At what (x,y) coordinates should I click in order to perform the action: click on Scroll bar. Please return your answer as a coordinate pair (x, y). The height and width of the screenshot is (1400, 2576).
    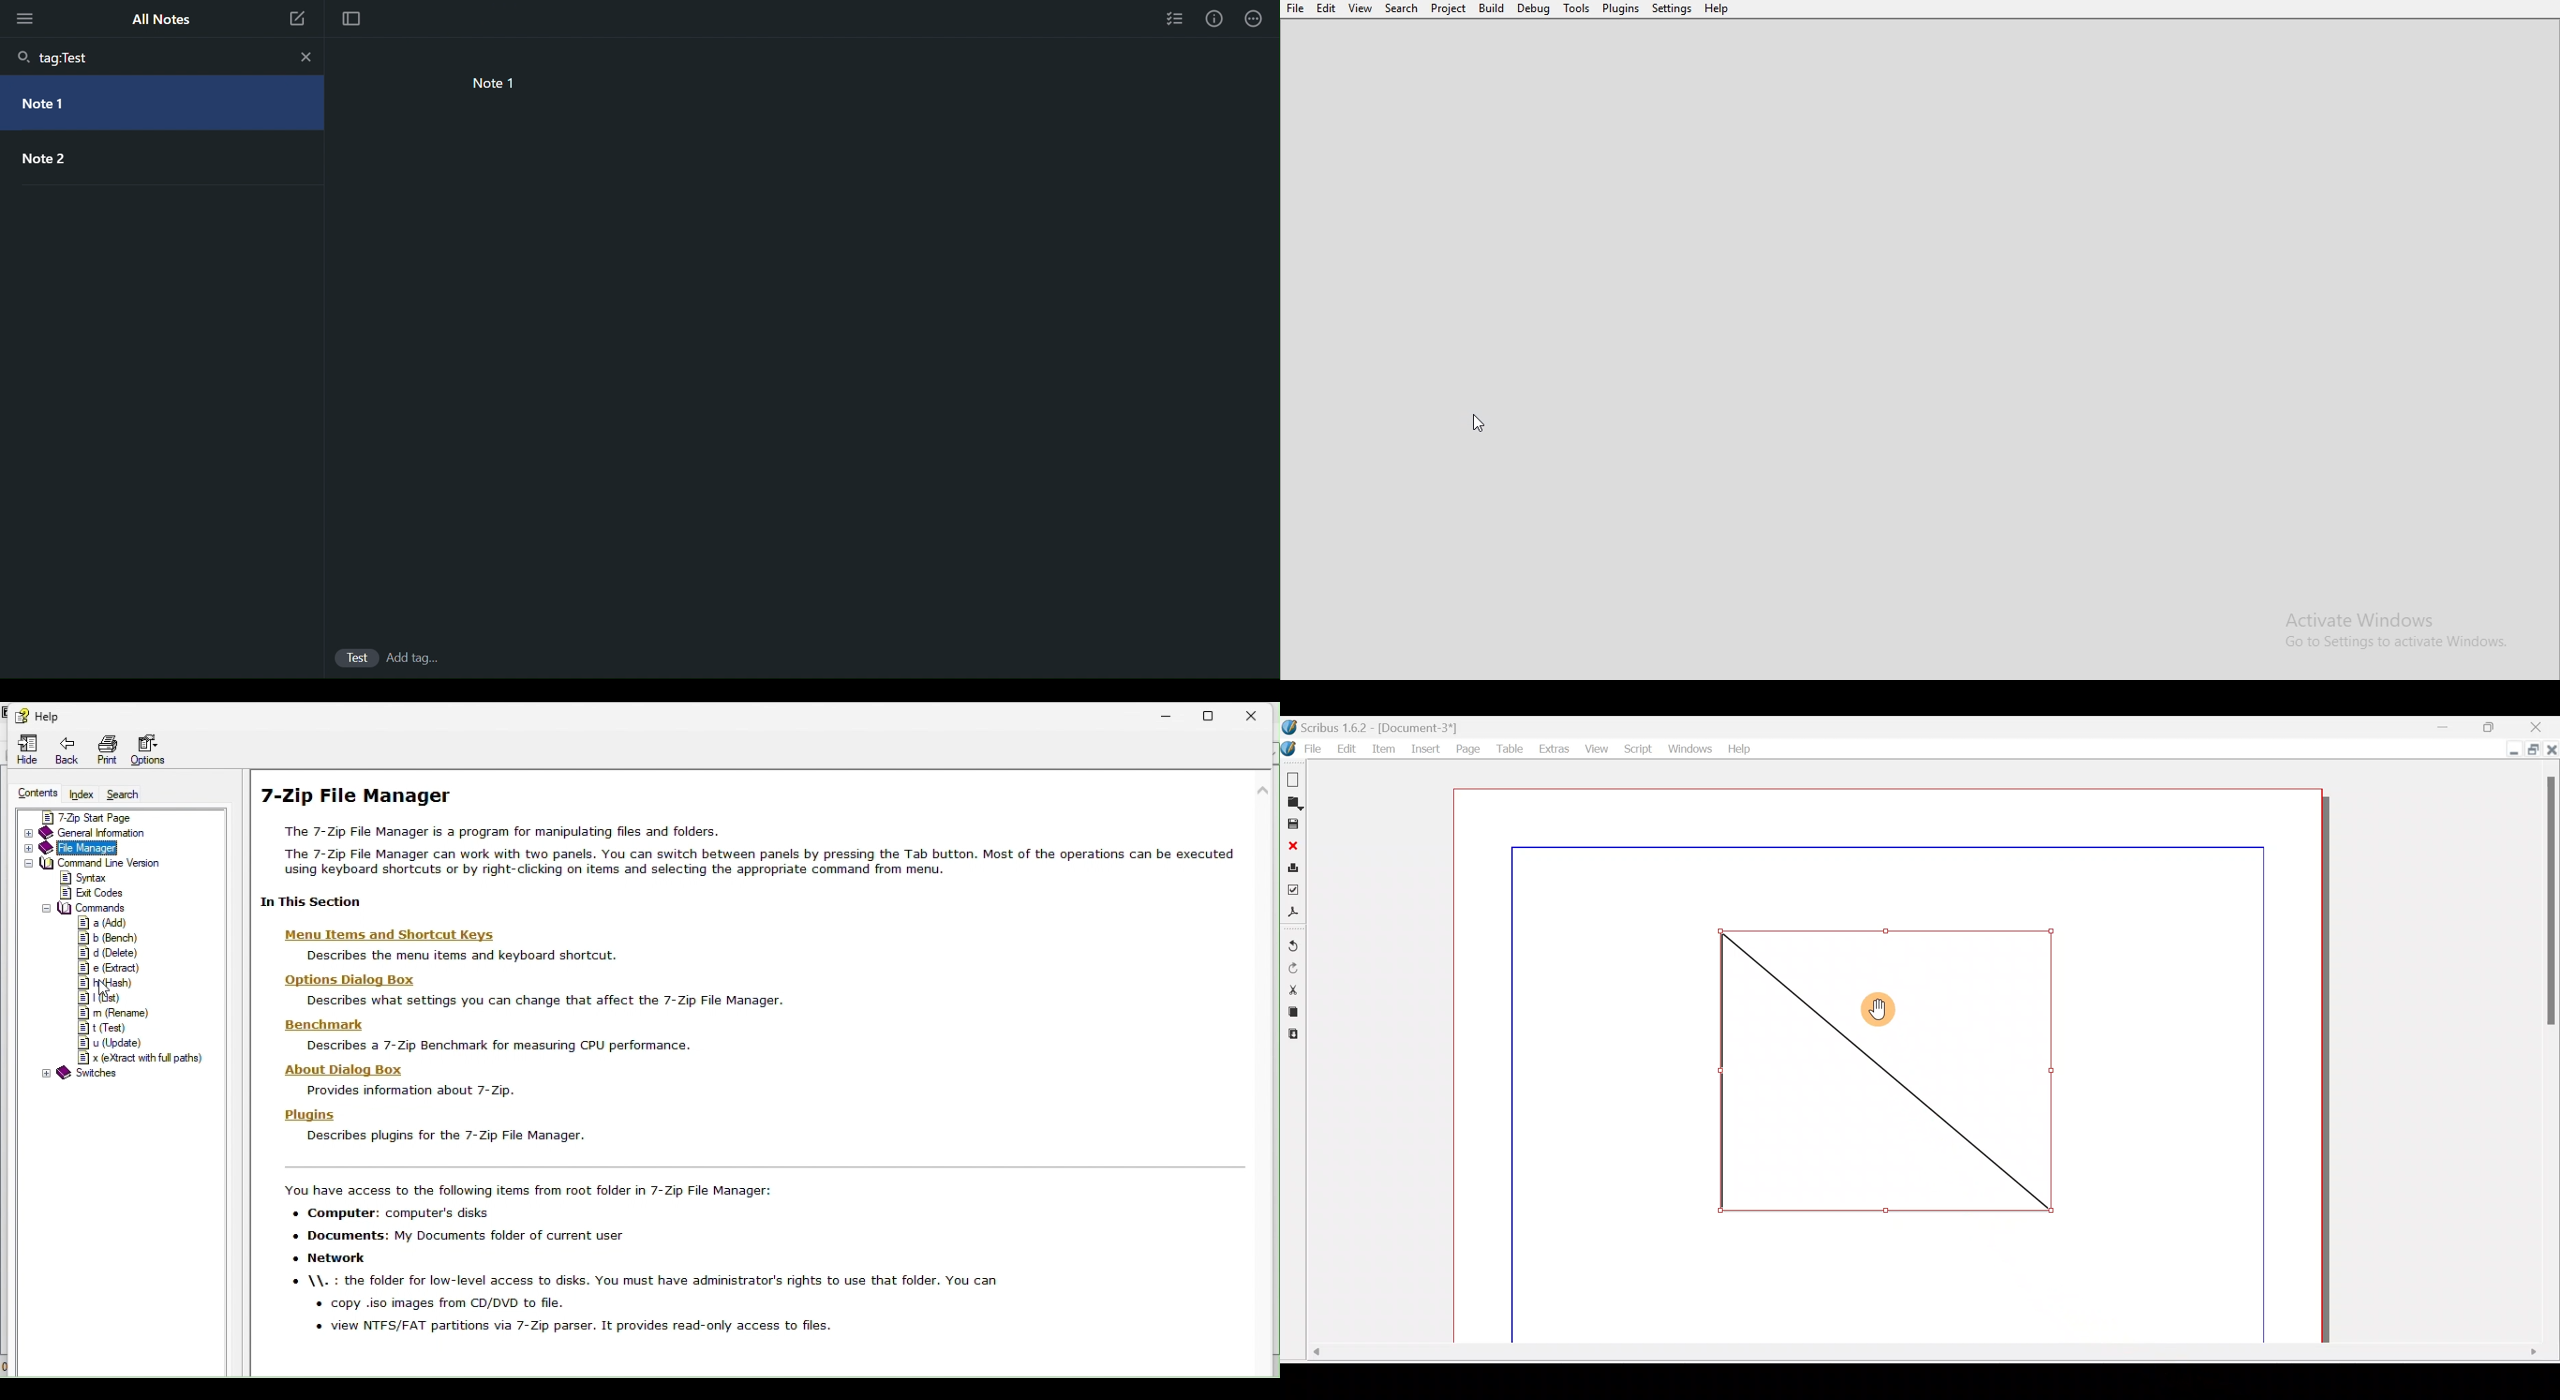
    Looking at the image, I should click on (2551, 1055).